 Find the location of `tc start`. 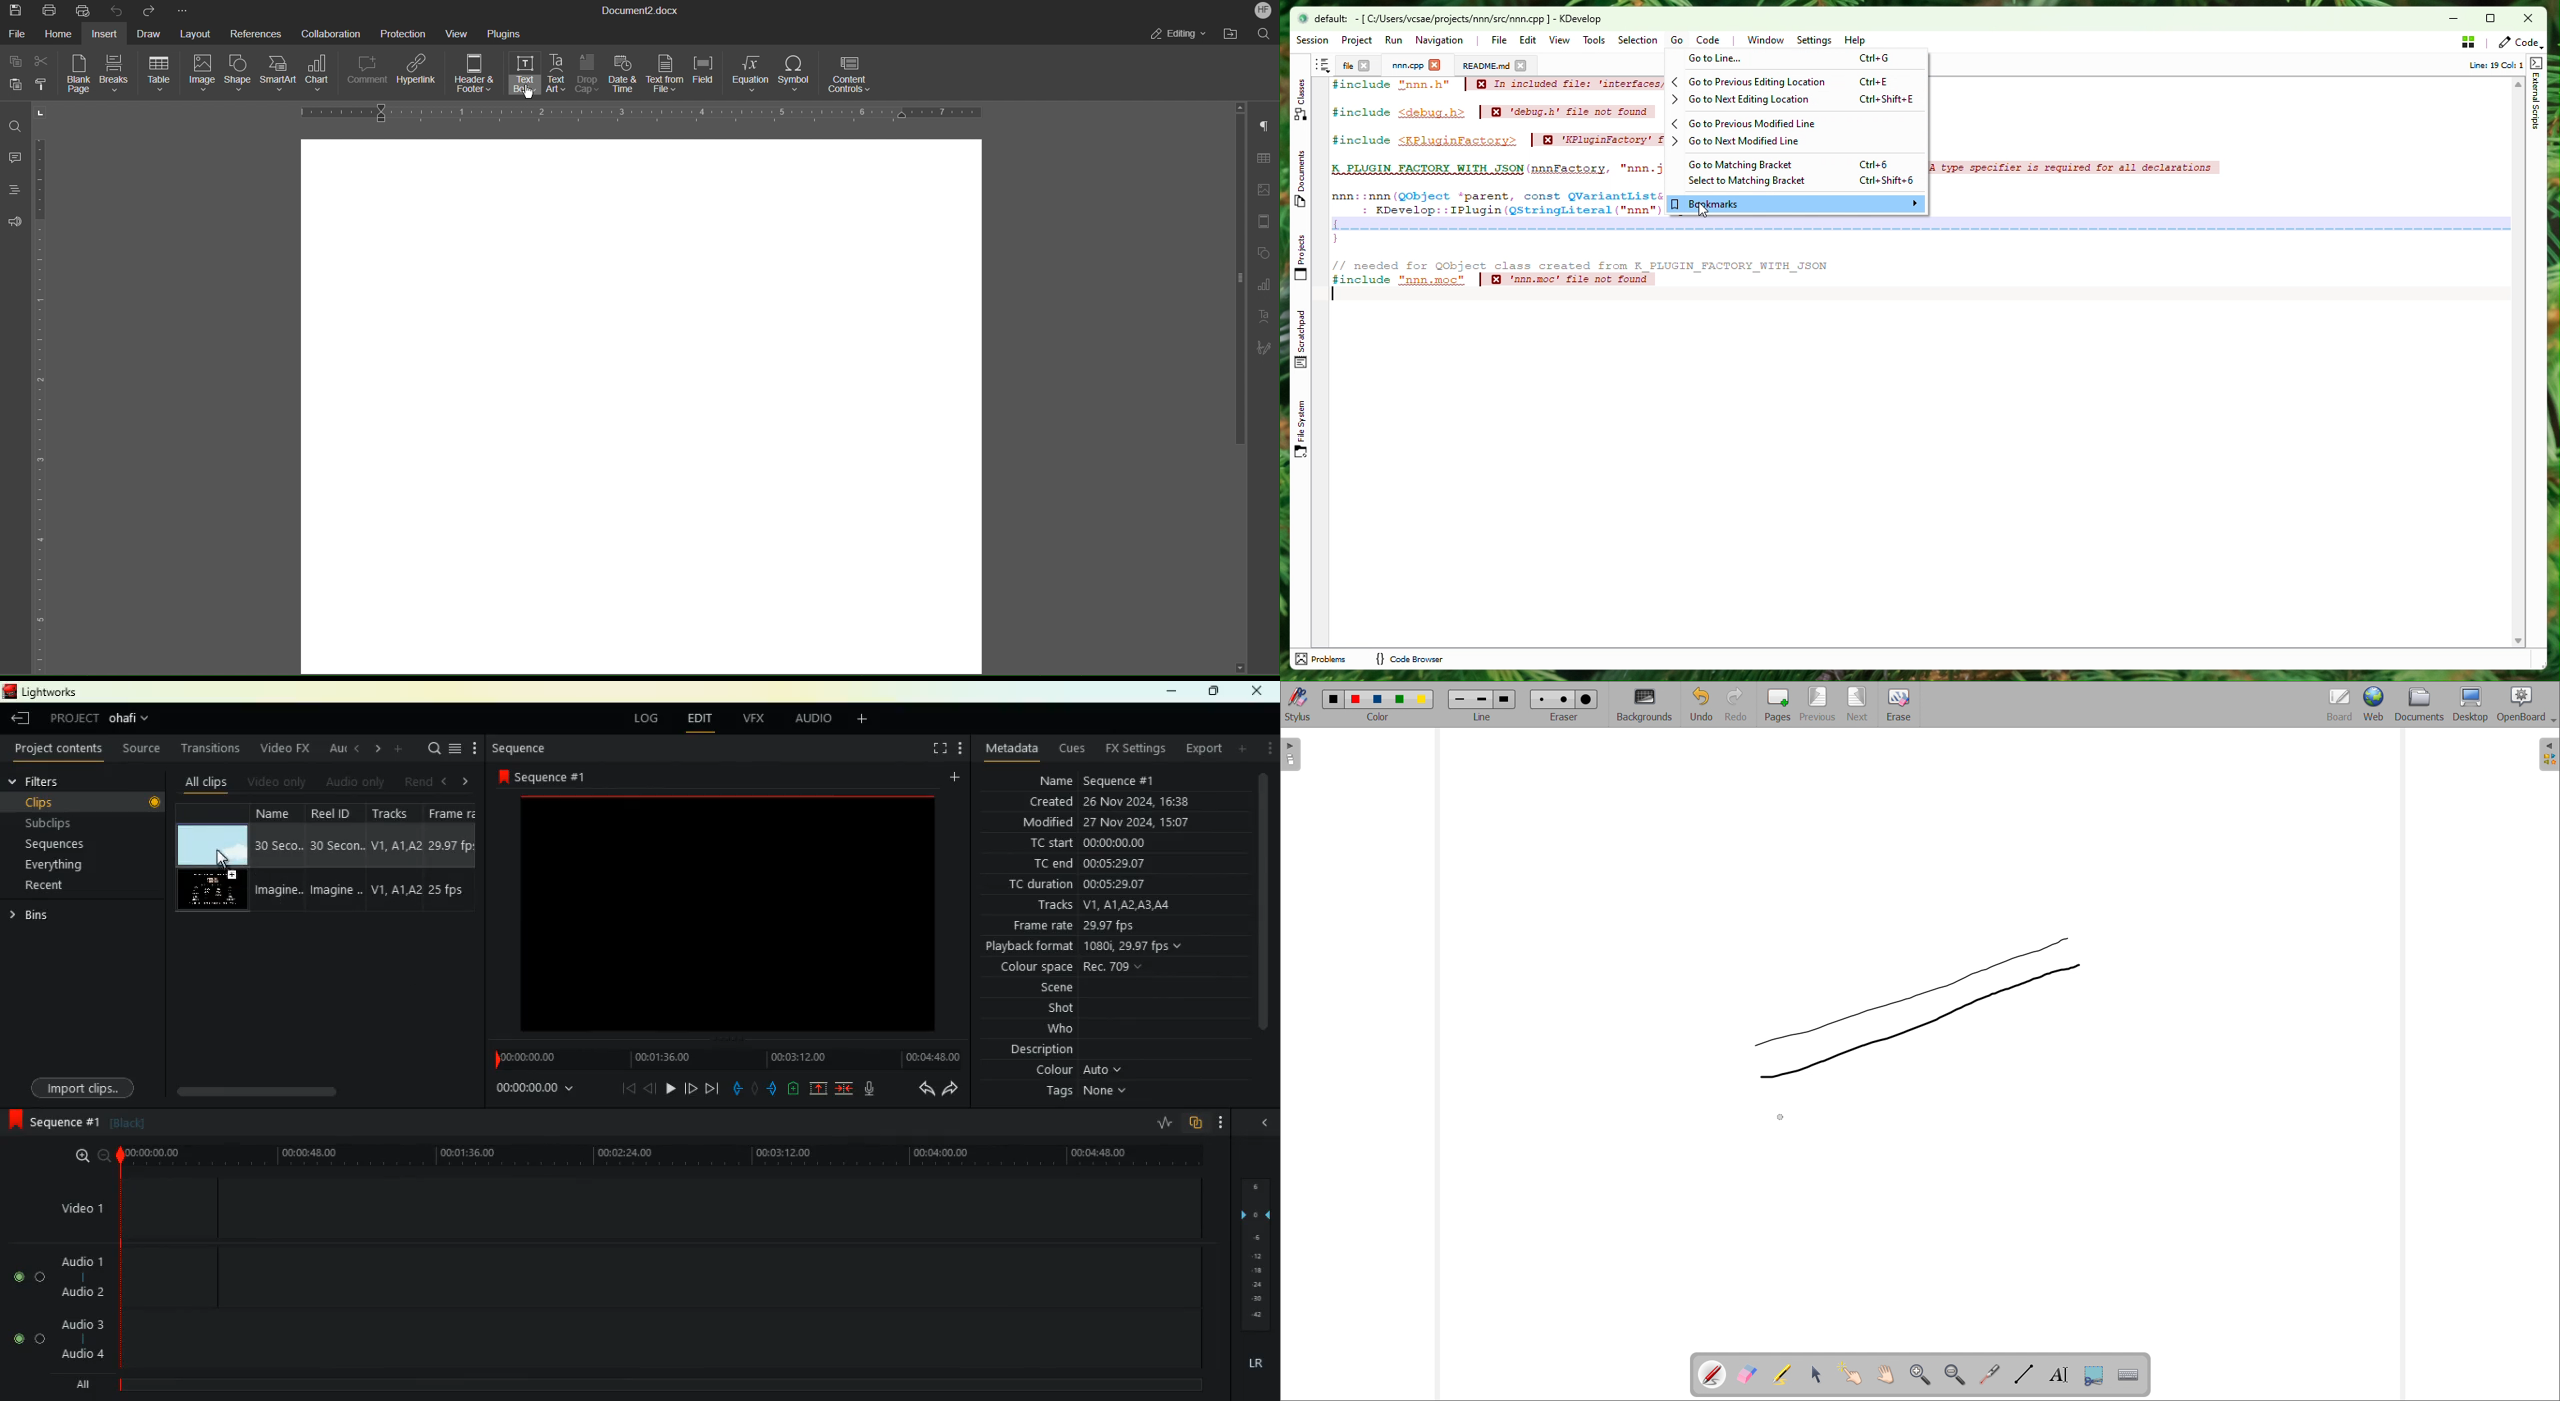

tc start is located at coordinates (1050, 844).